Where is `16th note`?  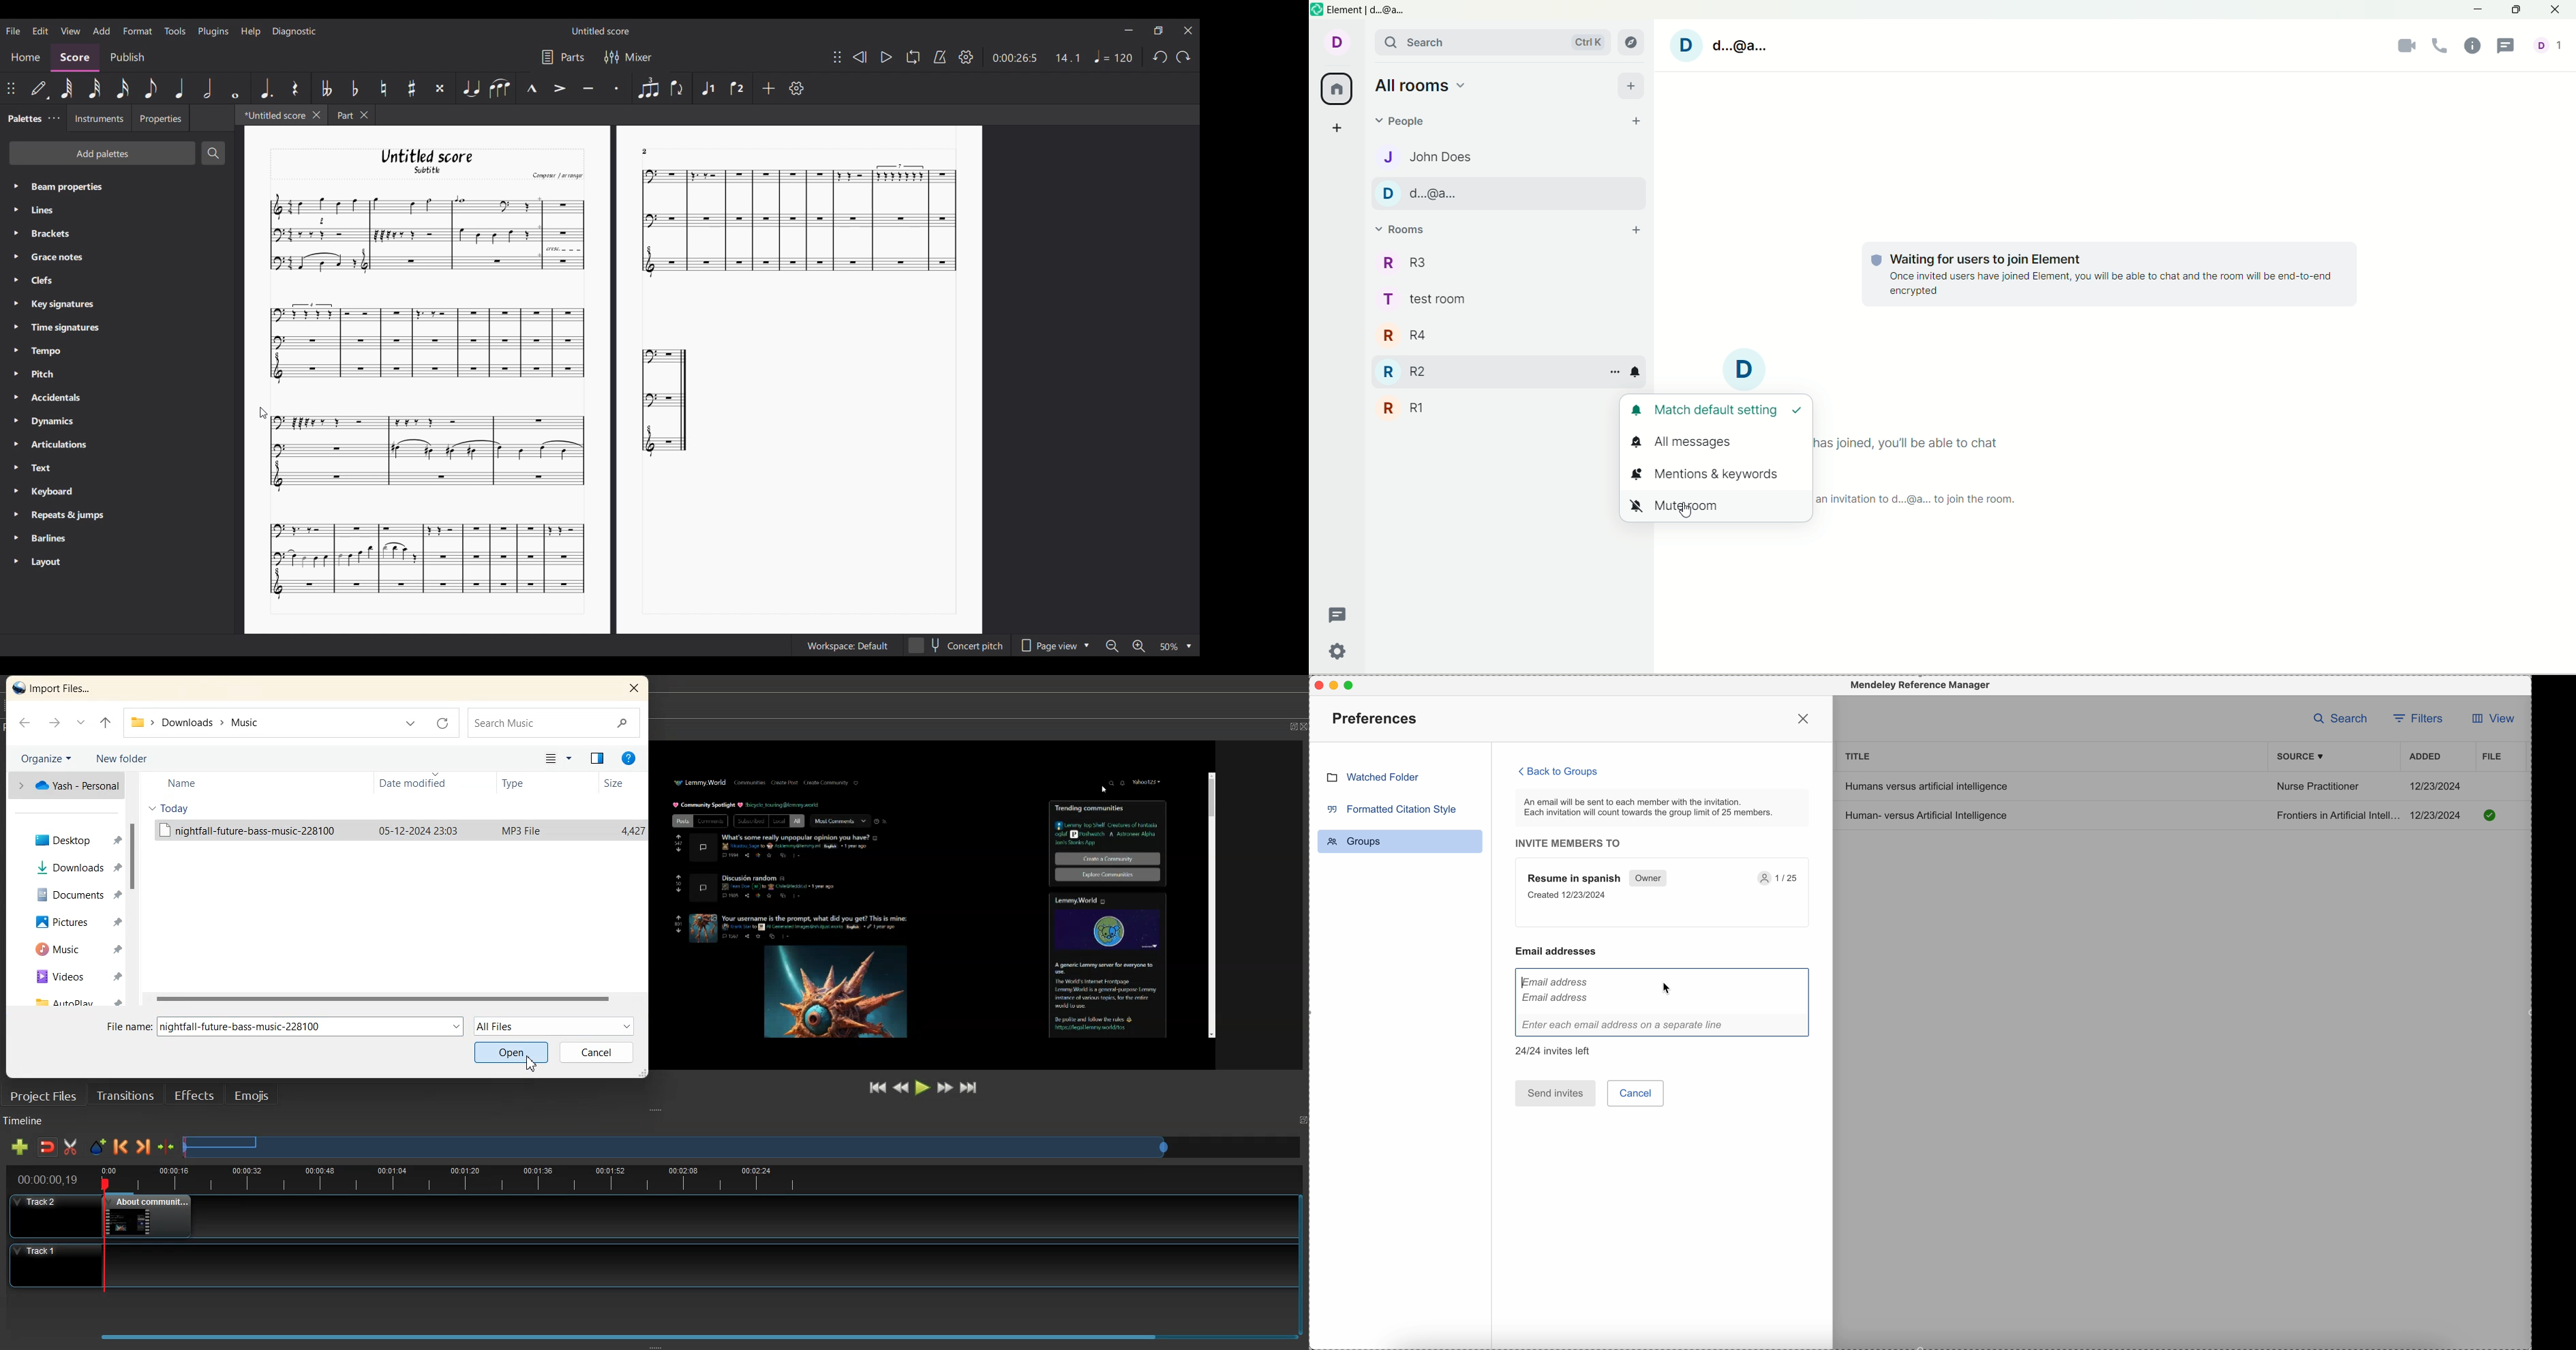 16th note is located at coordinates (122, 88).